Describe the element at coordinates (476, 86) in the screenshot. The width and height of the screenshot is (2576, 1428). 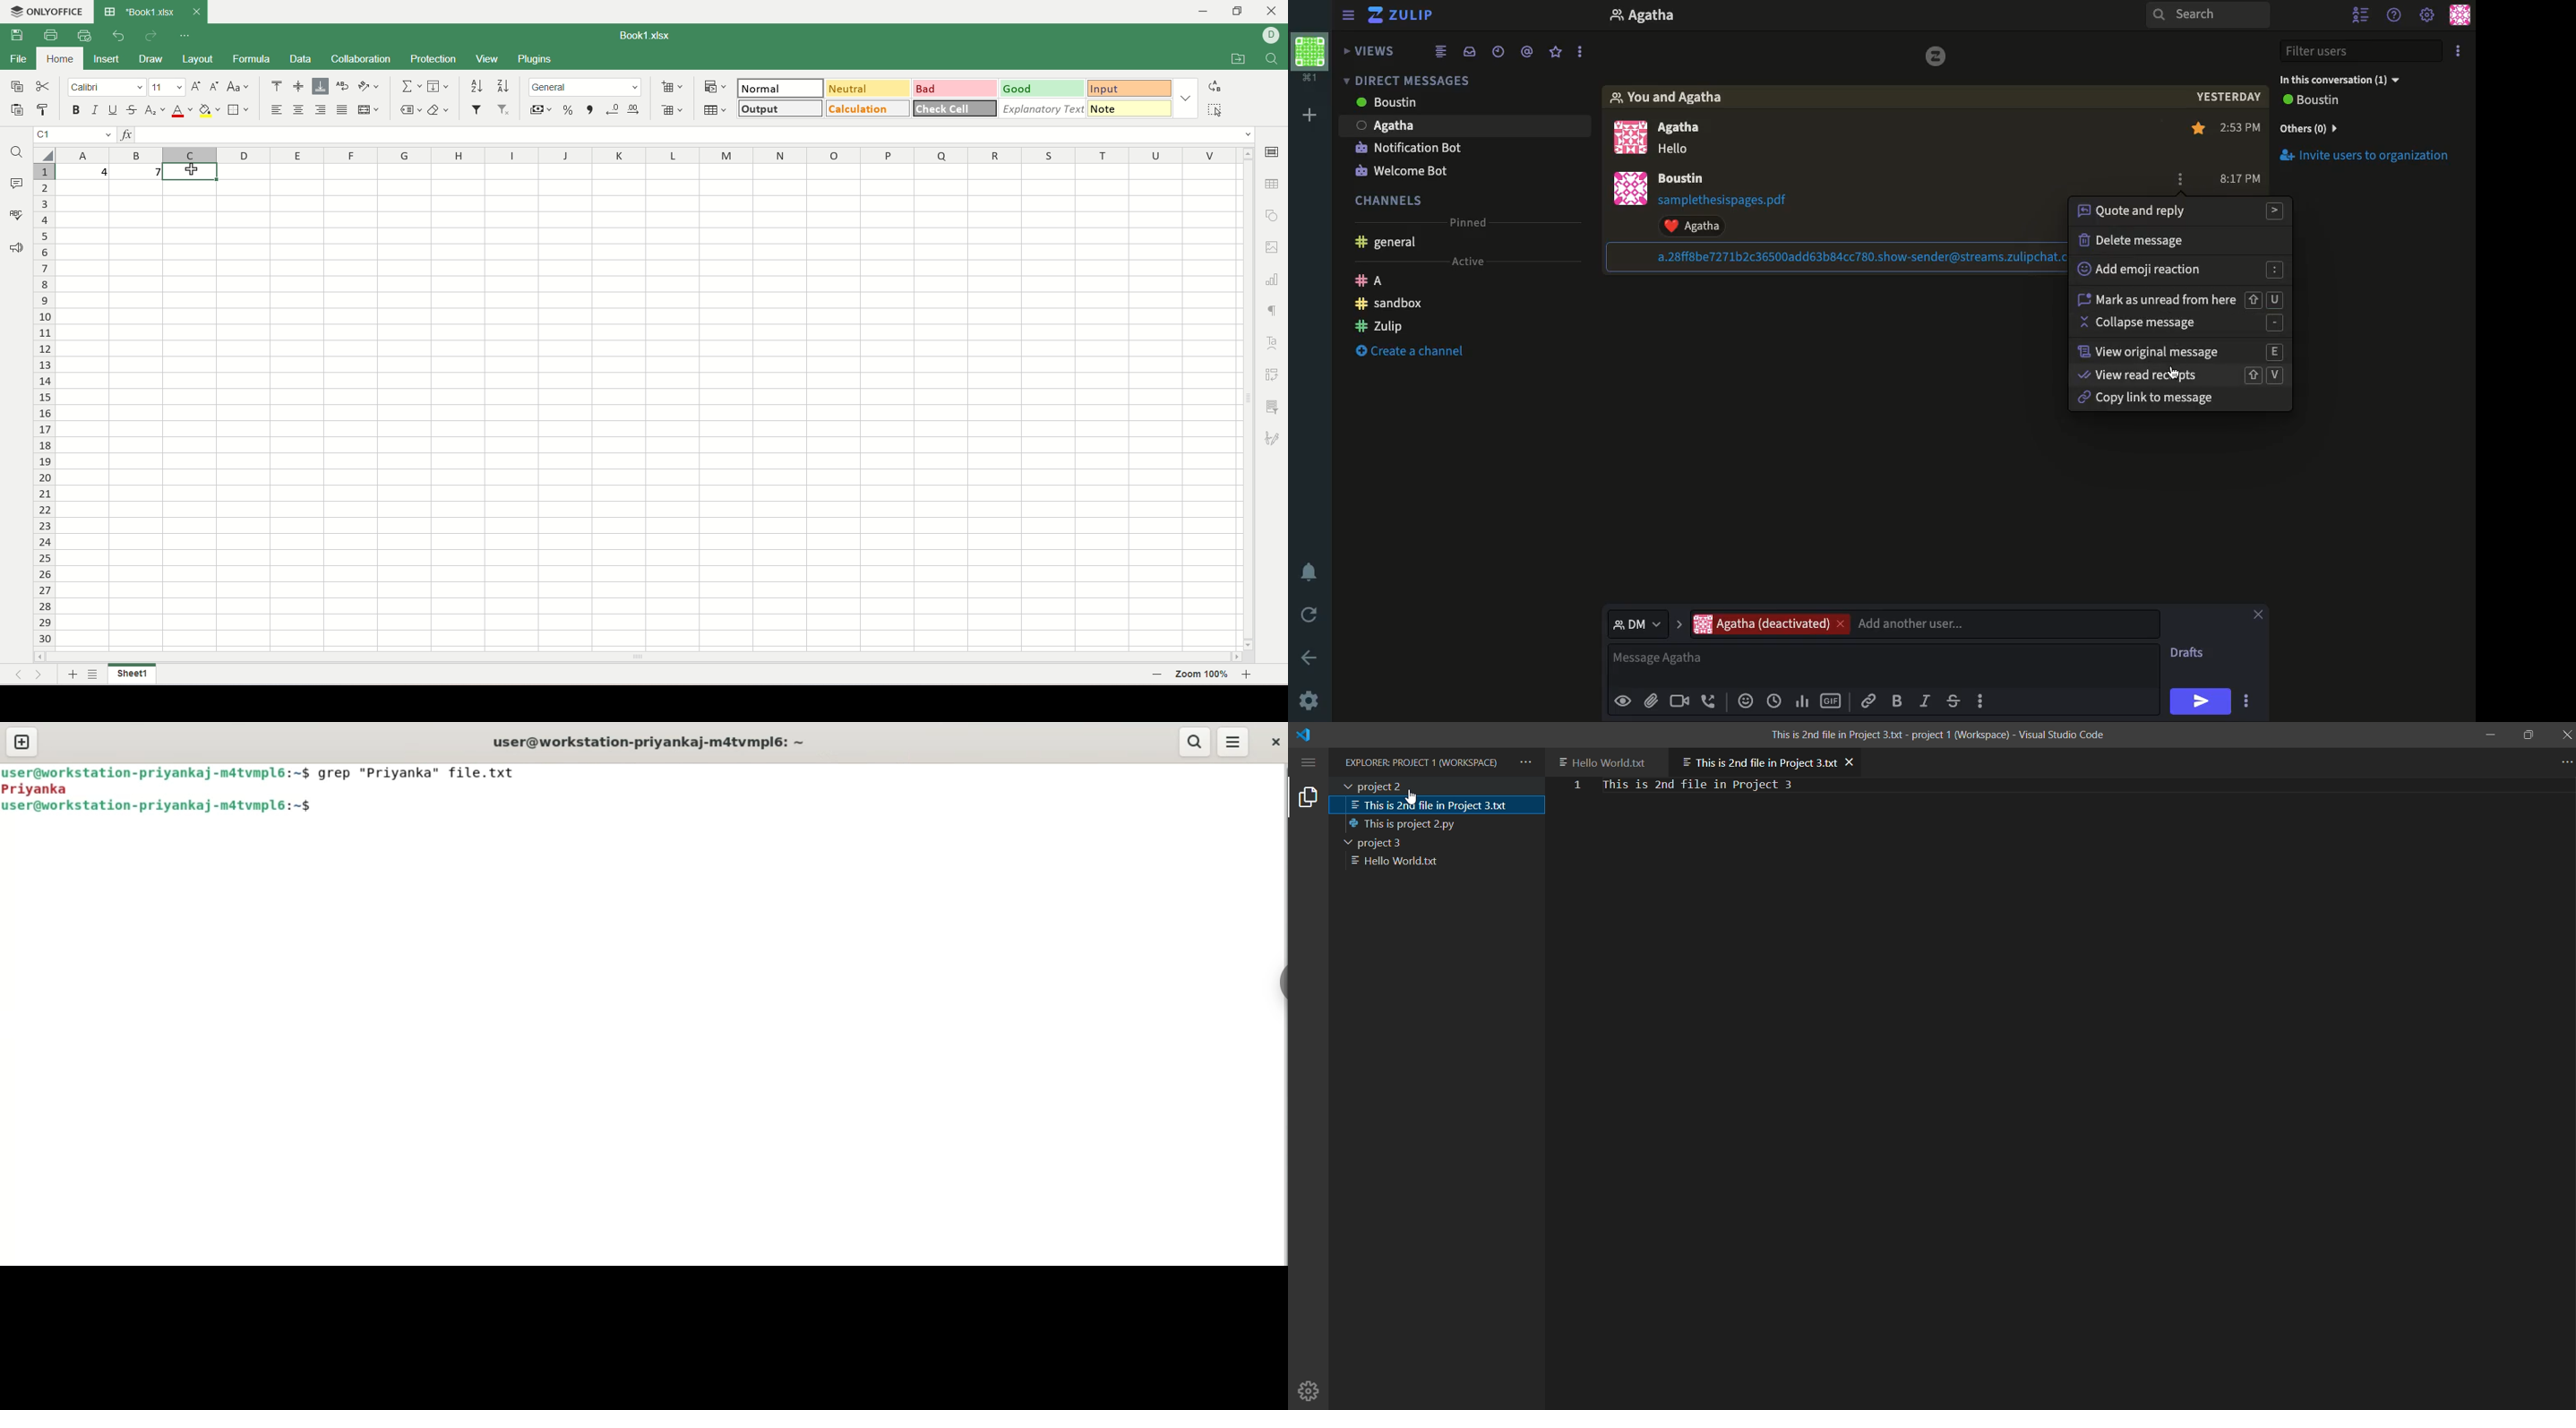
I see `sort ascending` at that location.